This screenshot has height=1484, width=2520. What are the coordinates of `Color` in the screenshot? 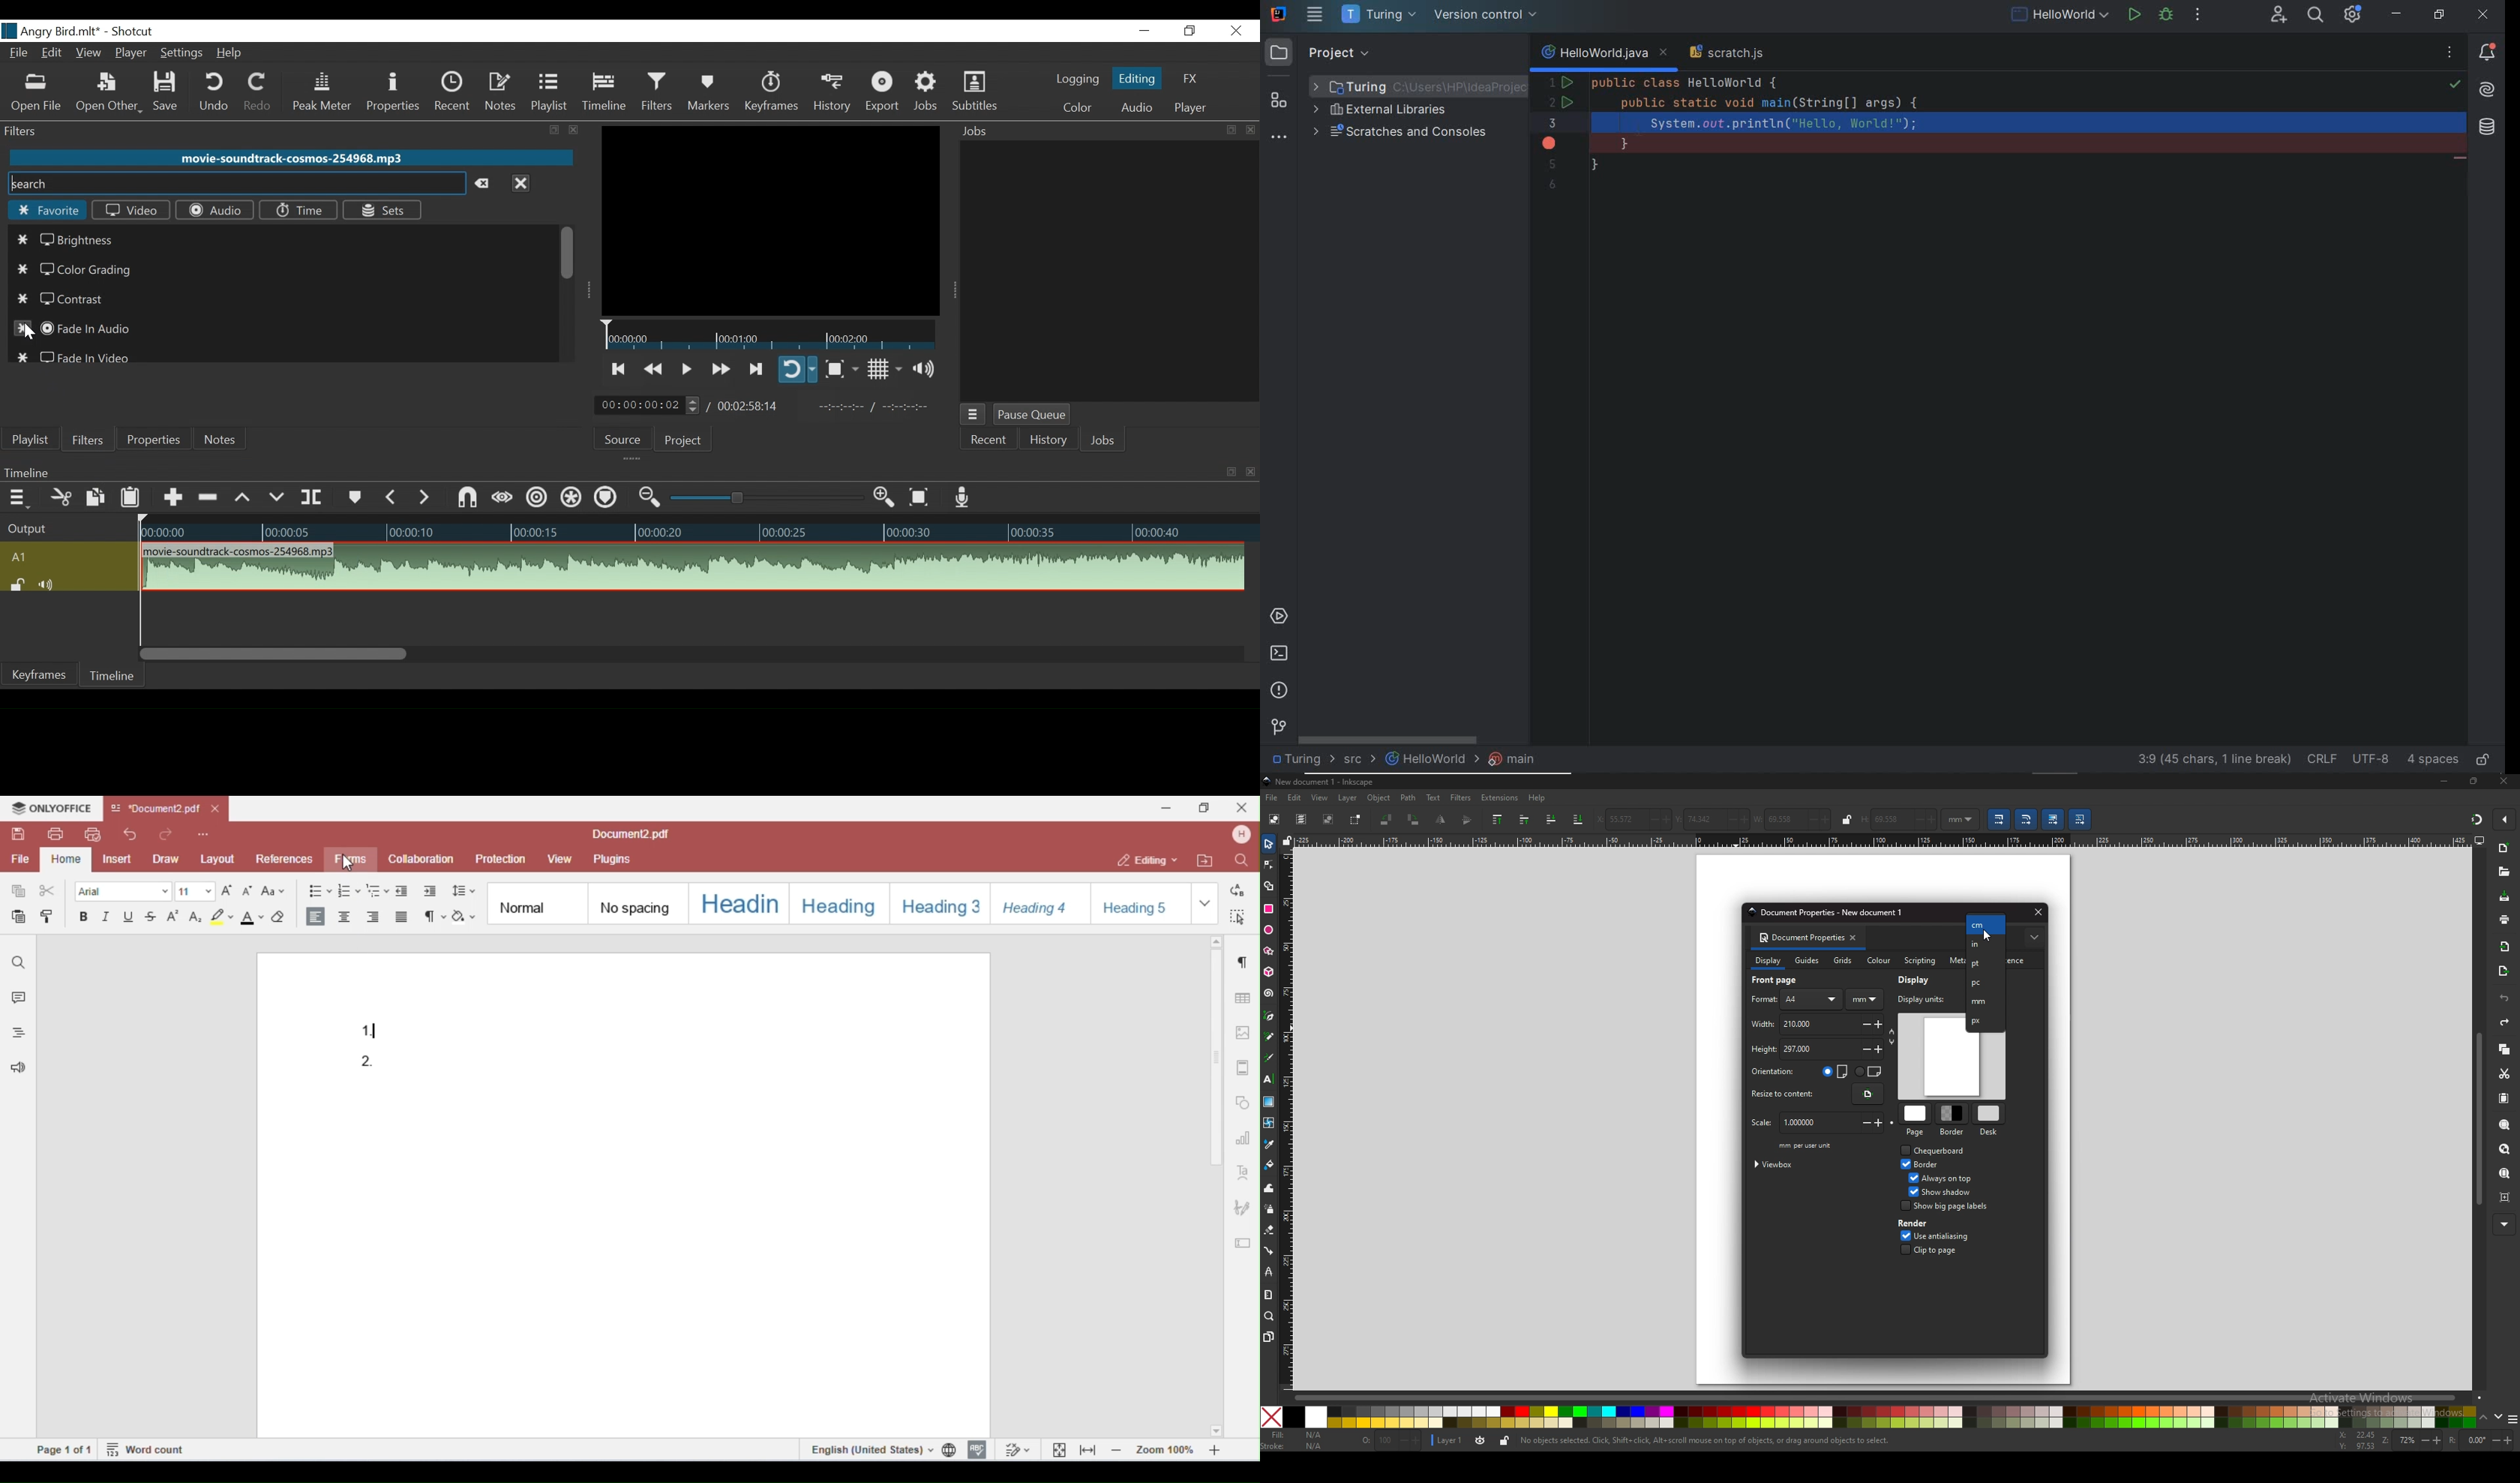 It's located at (1077, 108).